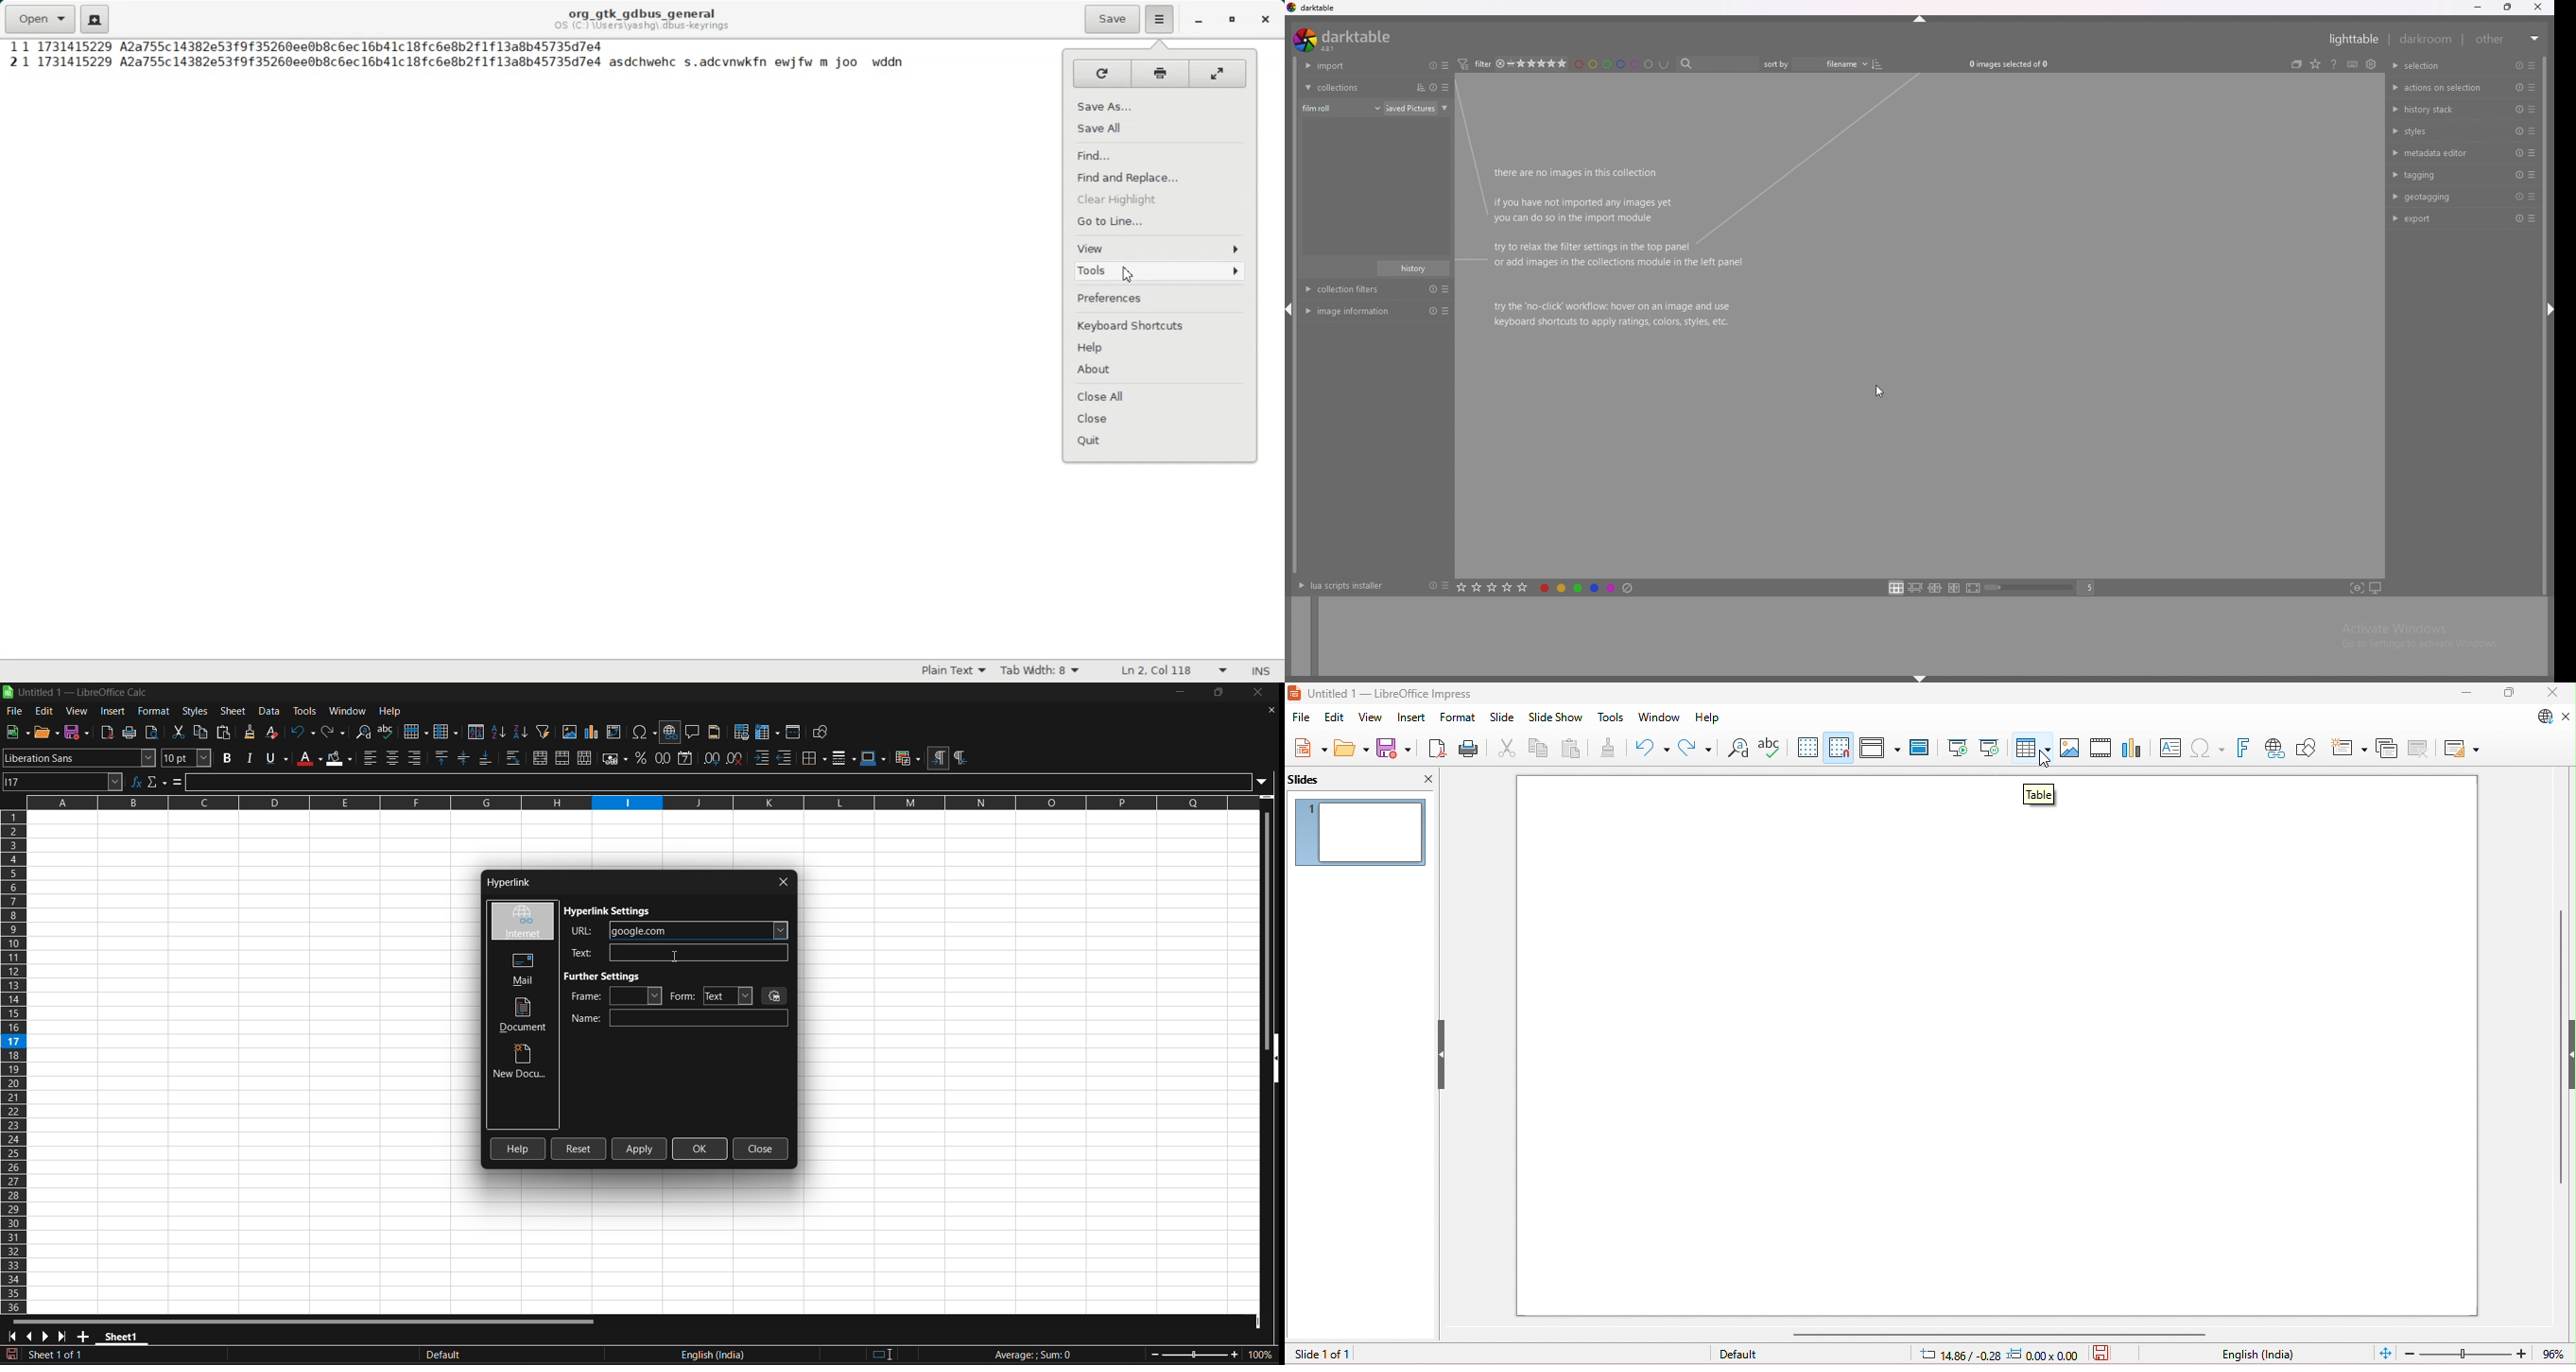  Describe the element at coordinates (522, 922) in the screenshot. I see `internet` at that location.